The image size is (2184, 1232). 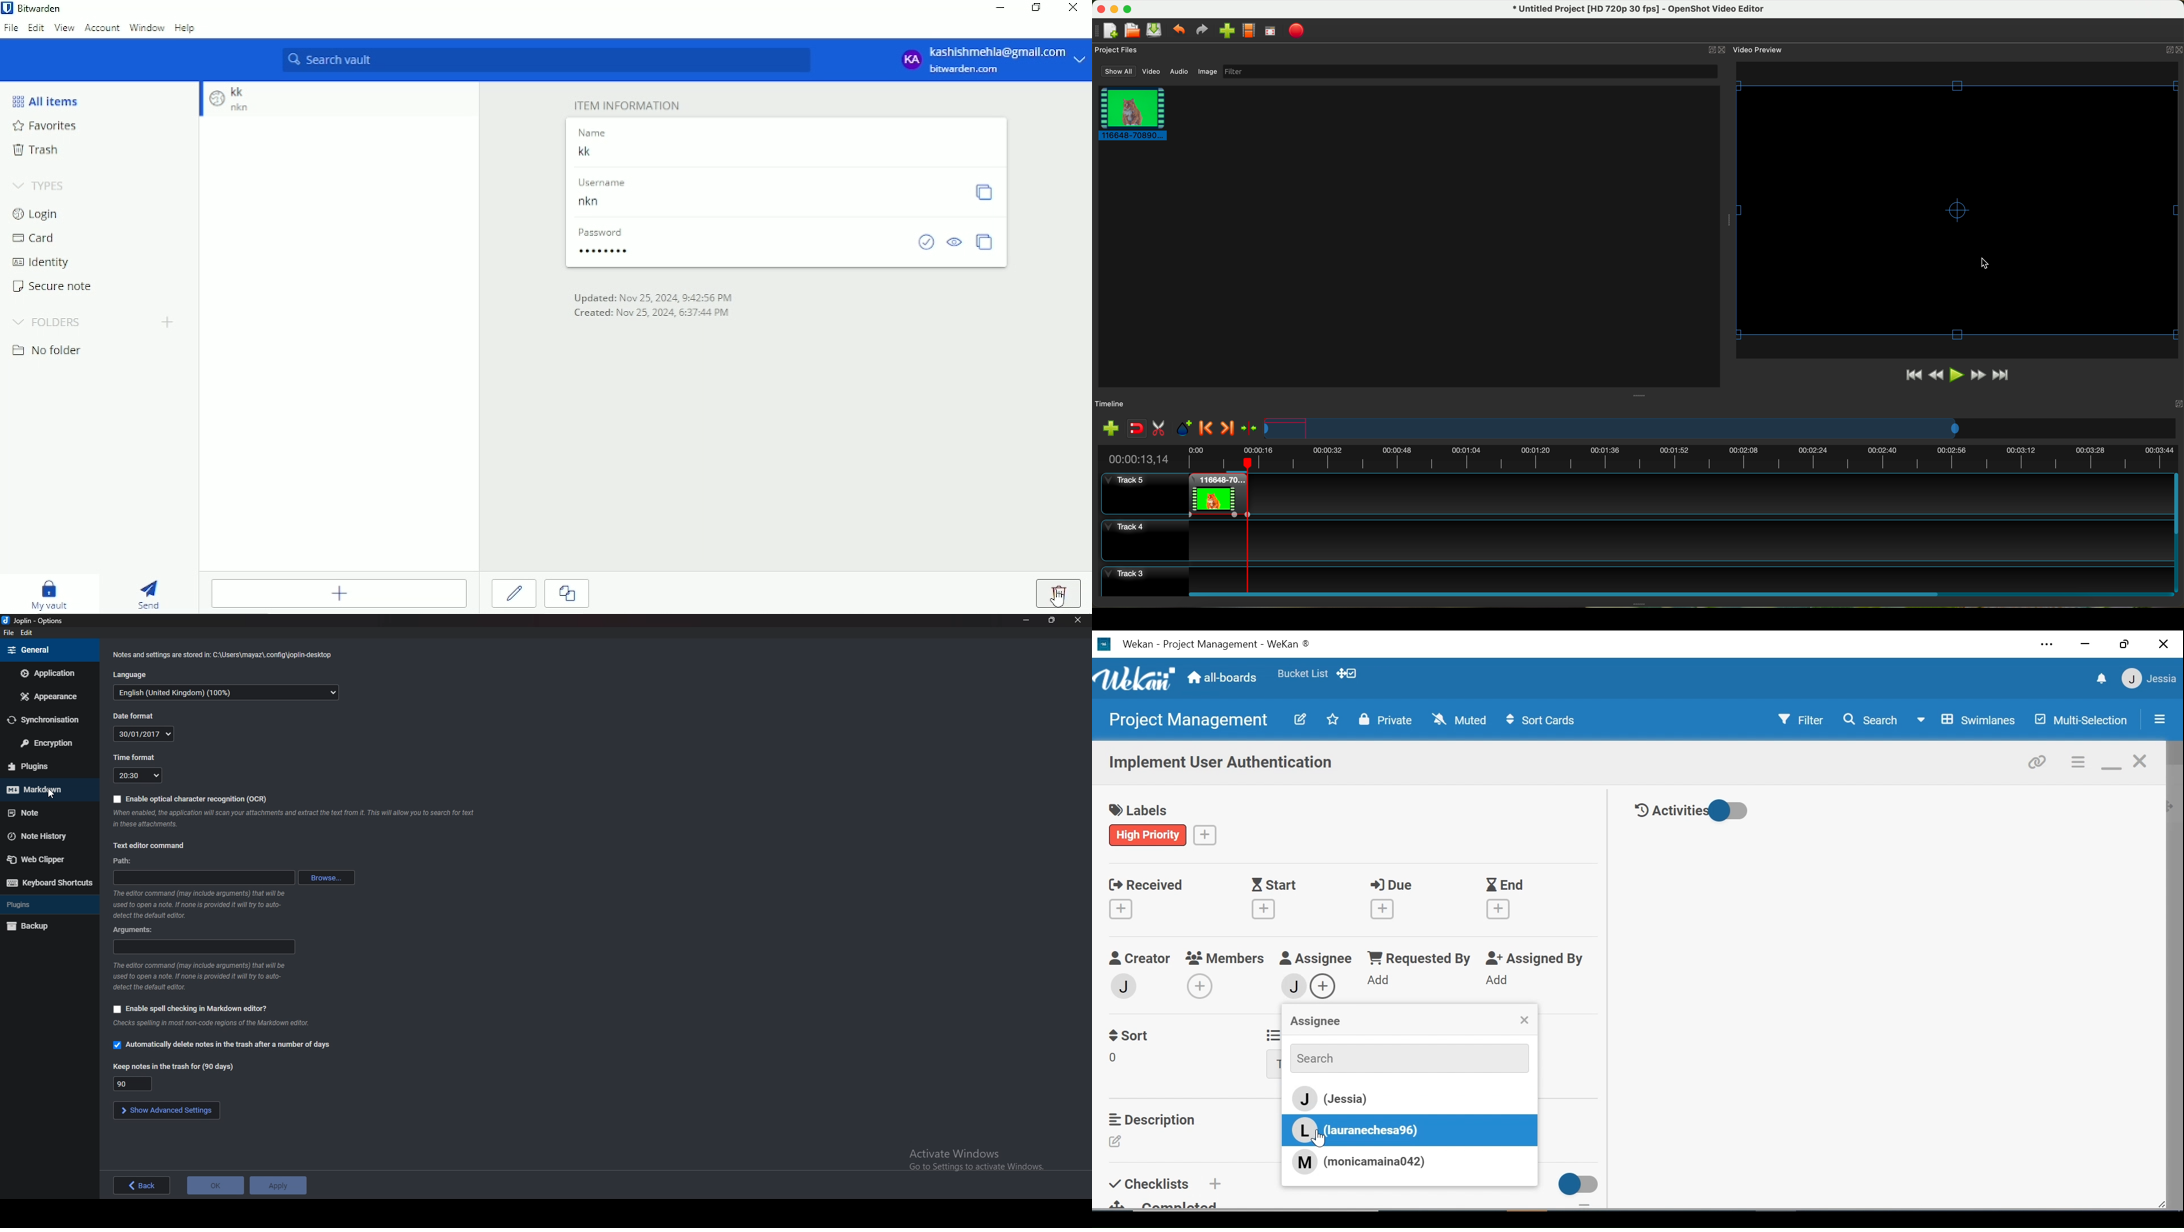 I want to click on All Items, so click(x=45, y=100).